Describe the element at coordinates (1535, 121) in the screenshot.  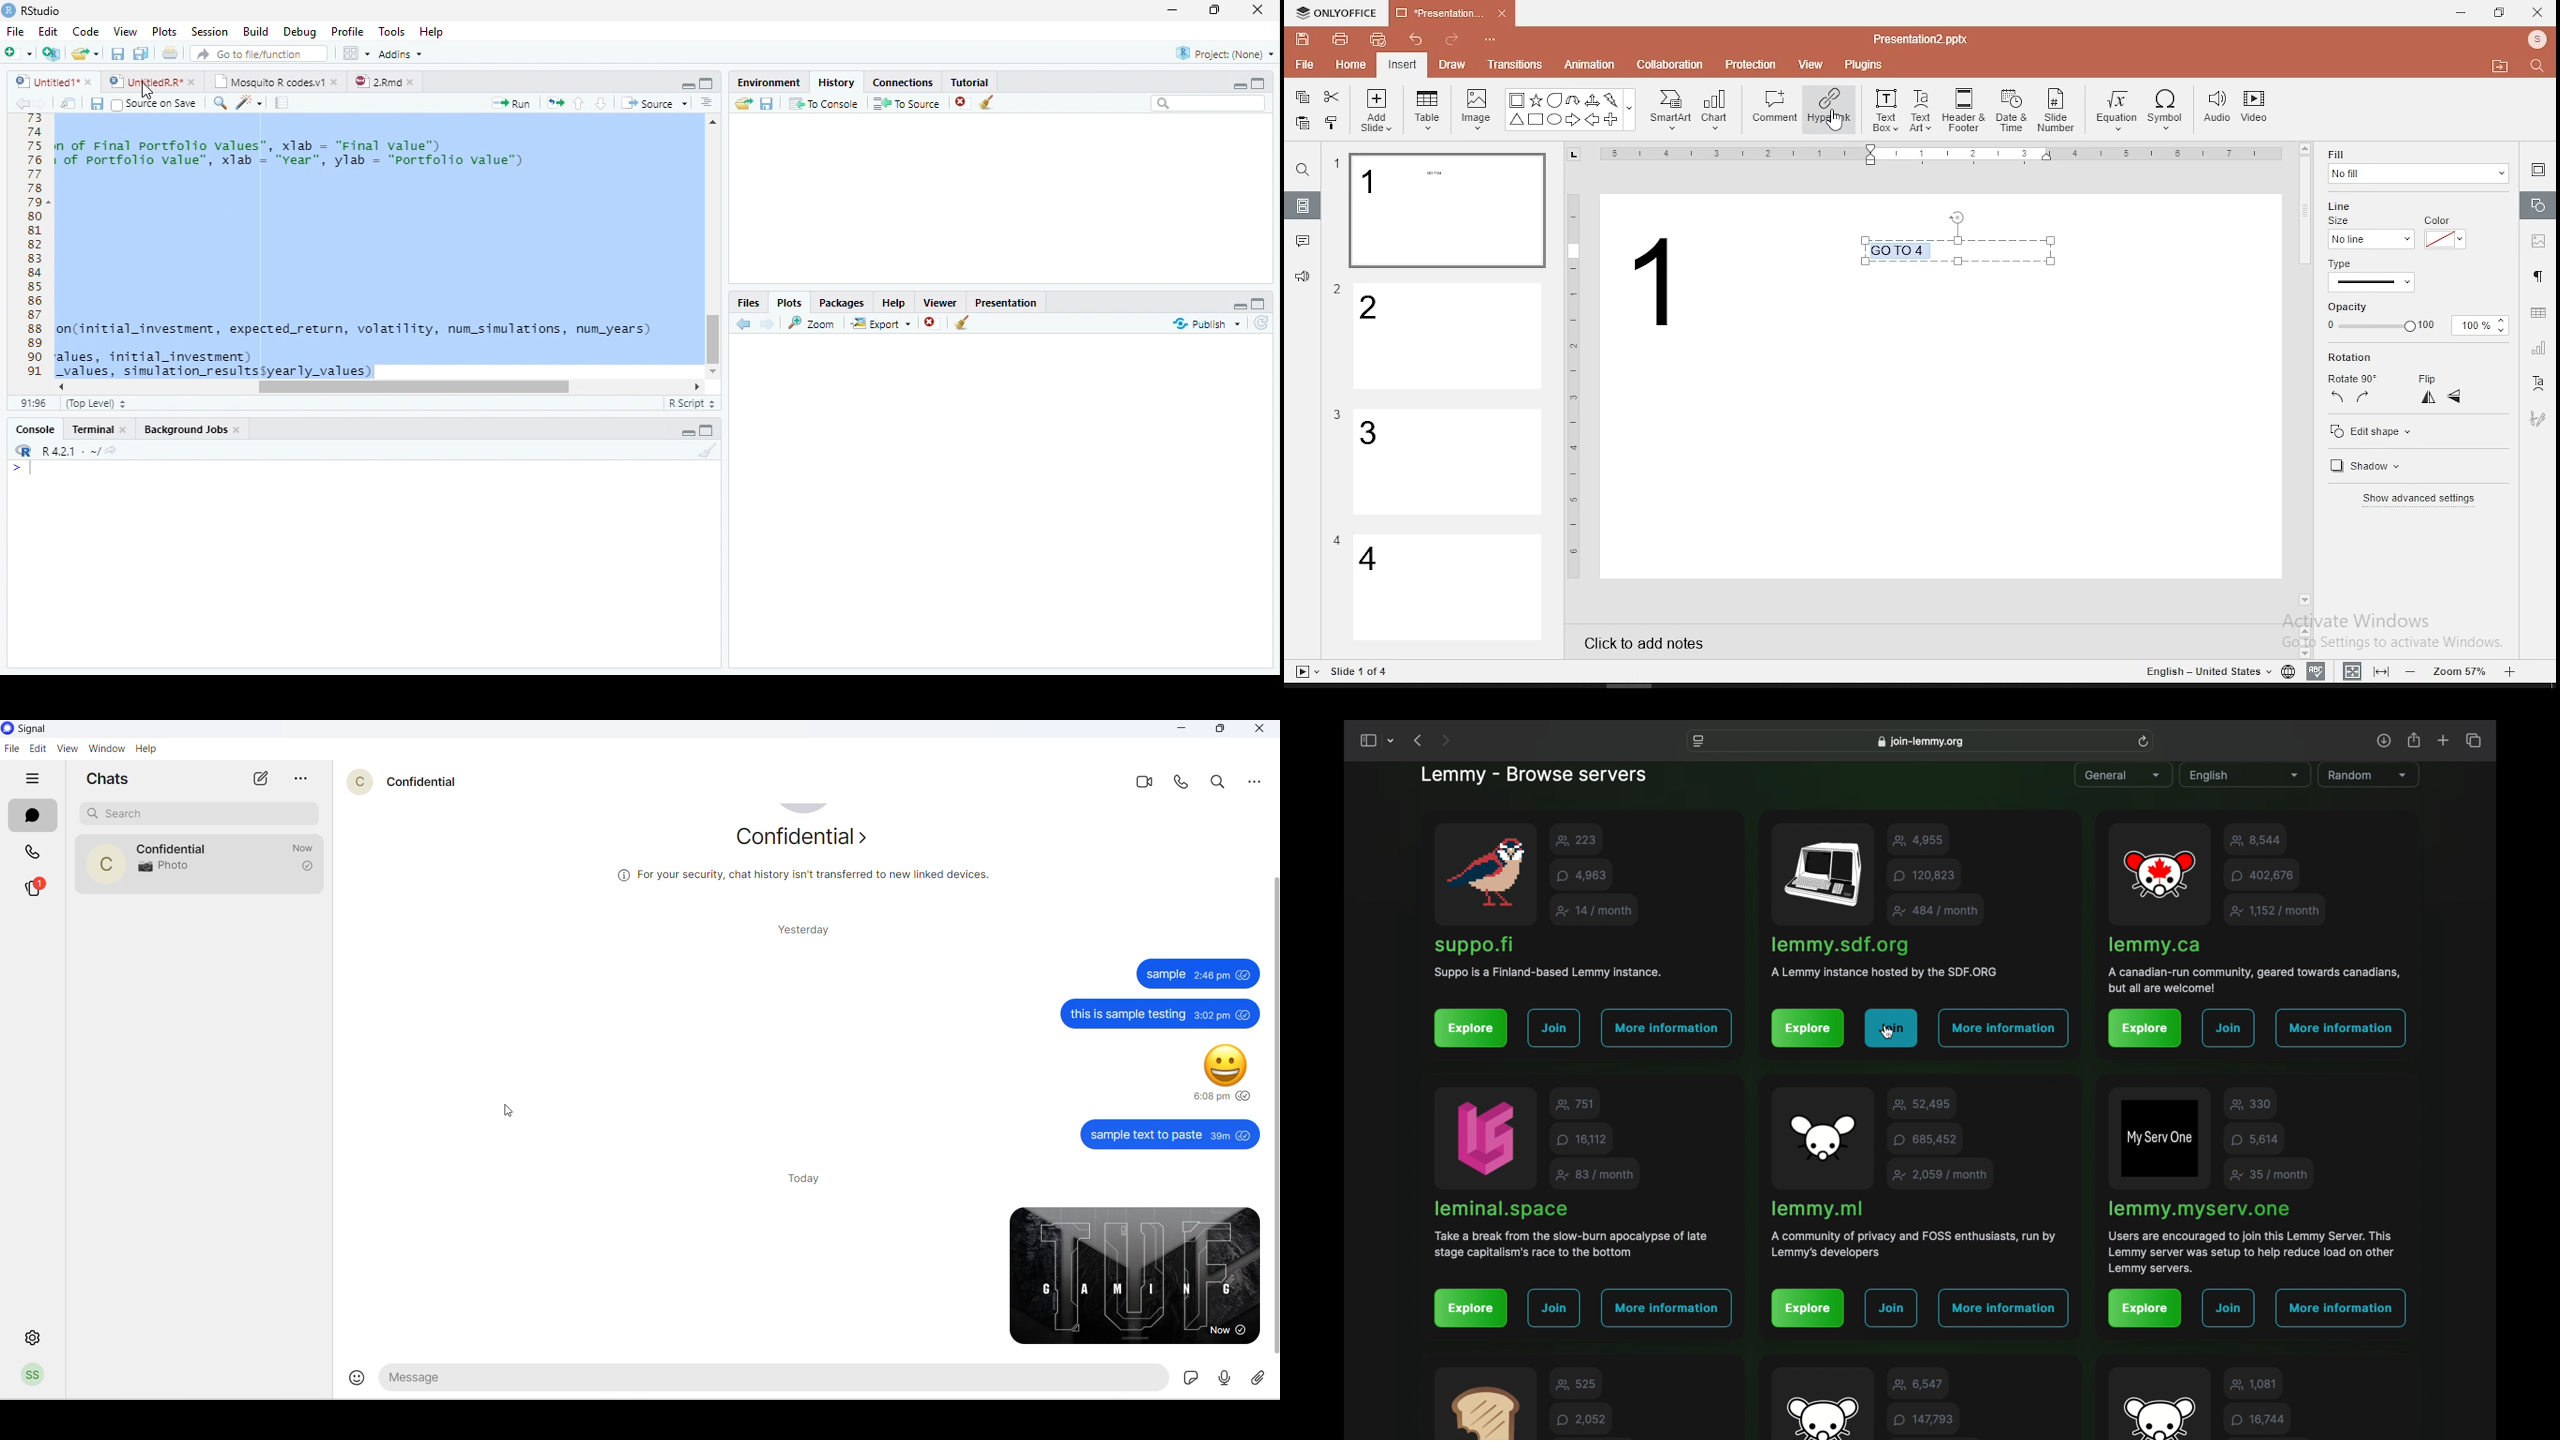
I see `Square` at that location.